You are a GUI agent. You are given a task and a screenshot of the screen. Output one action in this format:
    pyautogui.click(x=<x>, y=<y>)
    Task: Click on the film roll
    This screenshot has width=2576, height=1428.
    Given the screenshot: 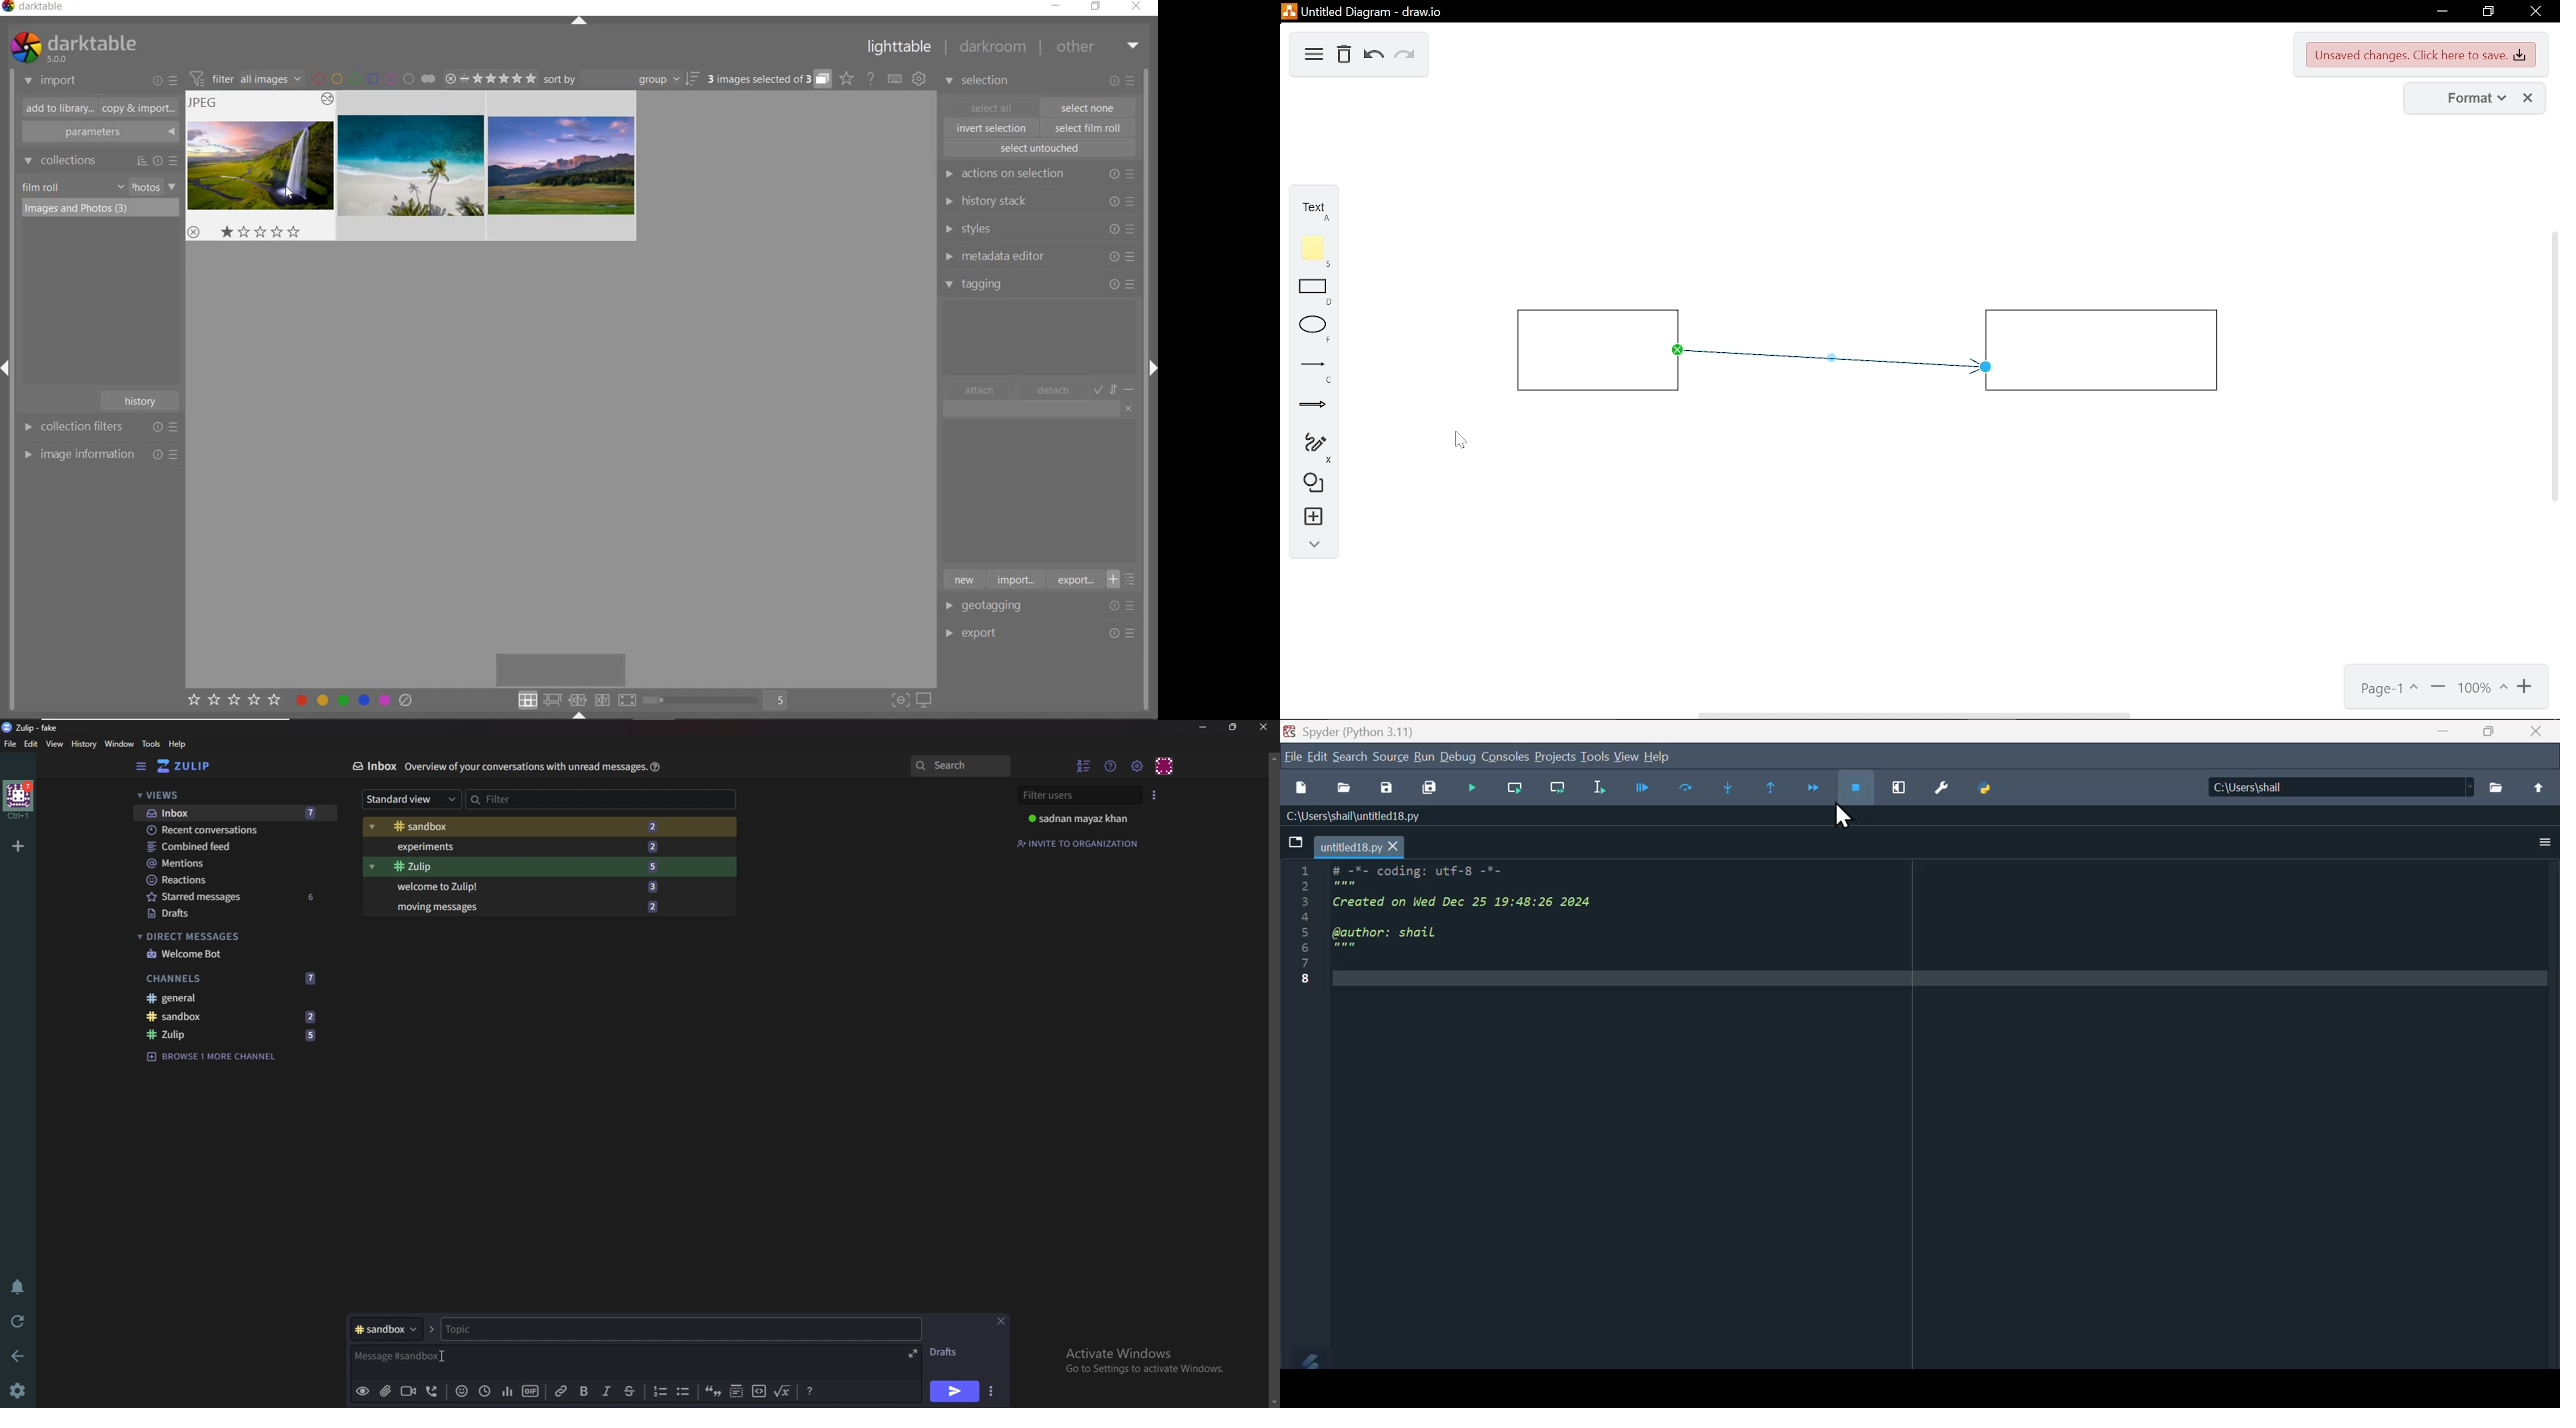 What is the action you would take?
    pyautogui.click(x=42, y=187)
    